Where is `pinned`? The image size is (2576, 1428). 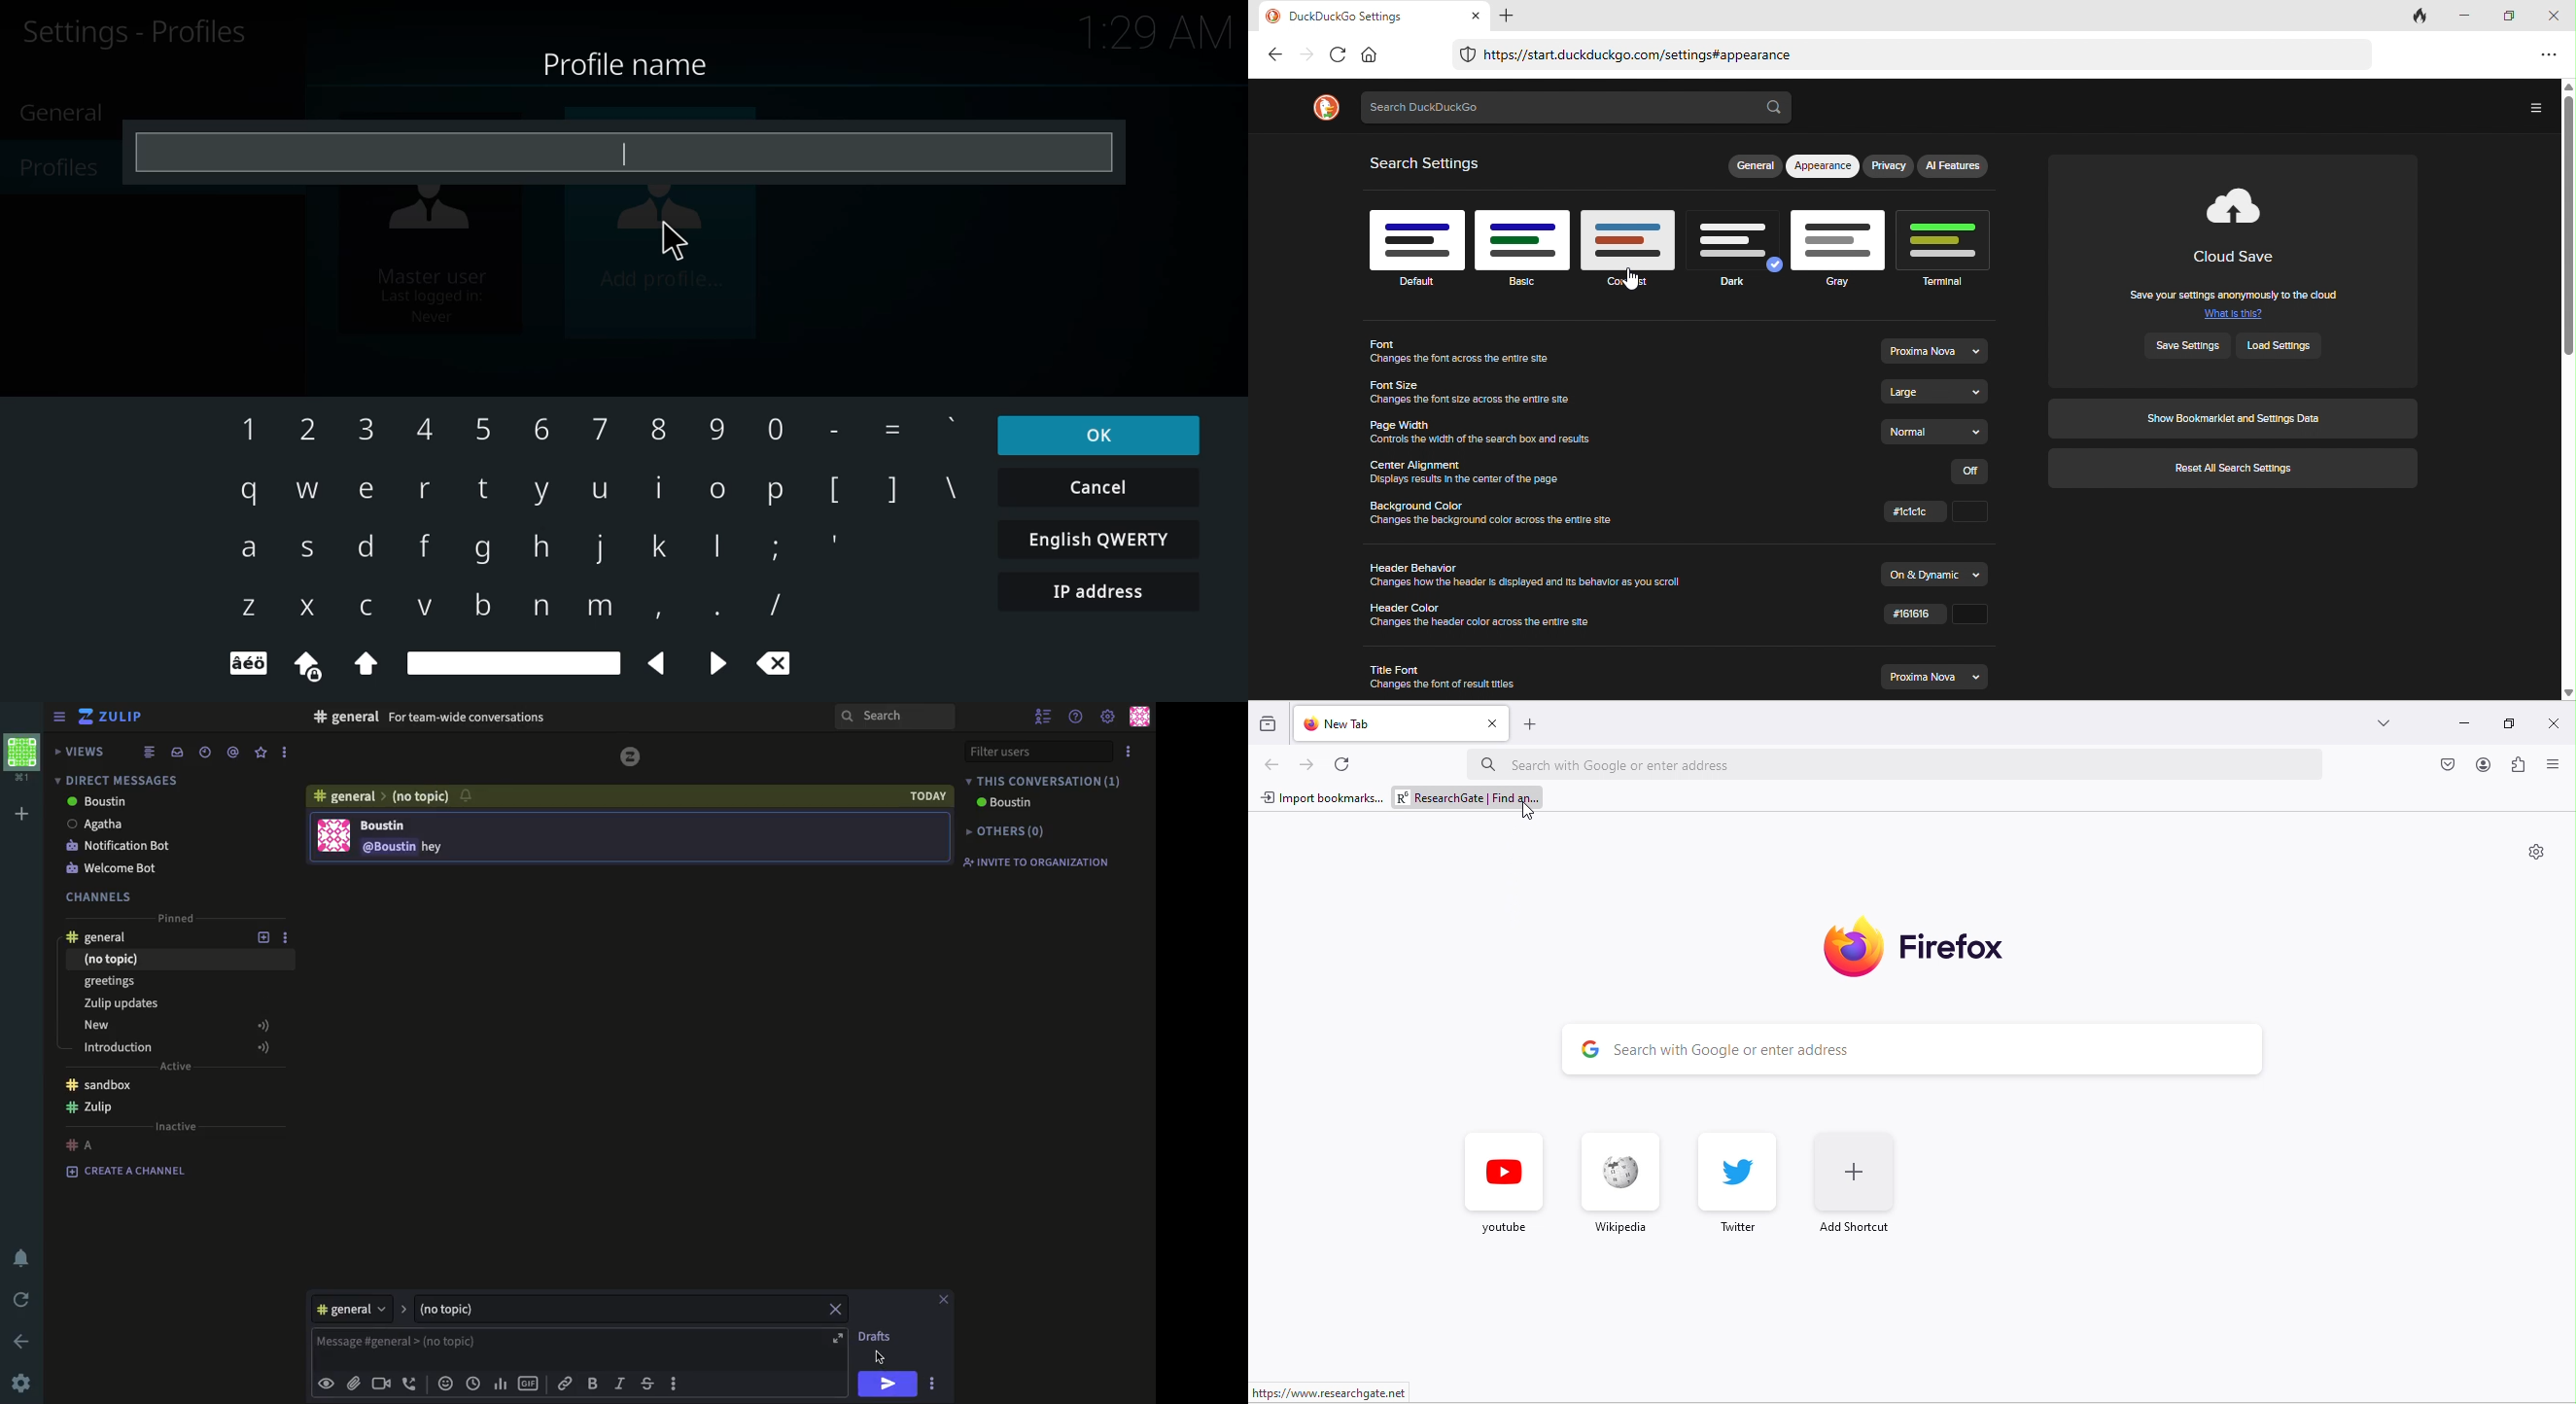 pinned is located at coordinates (173, 917).